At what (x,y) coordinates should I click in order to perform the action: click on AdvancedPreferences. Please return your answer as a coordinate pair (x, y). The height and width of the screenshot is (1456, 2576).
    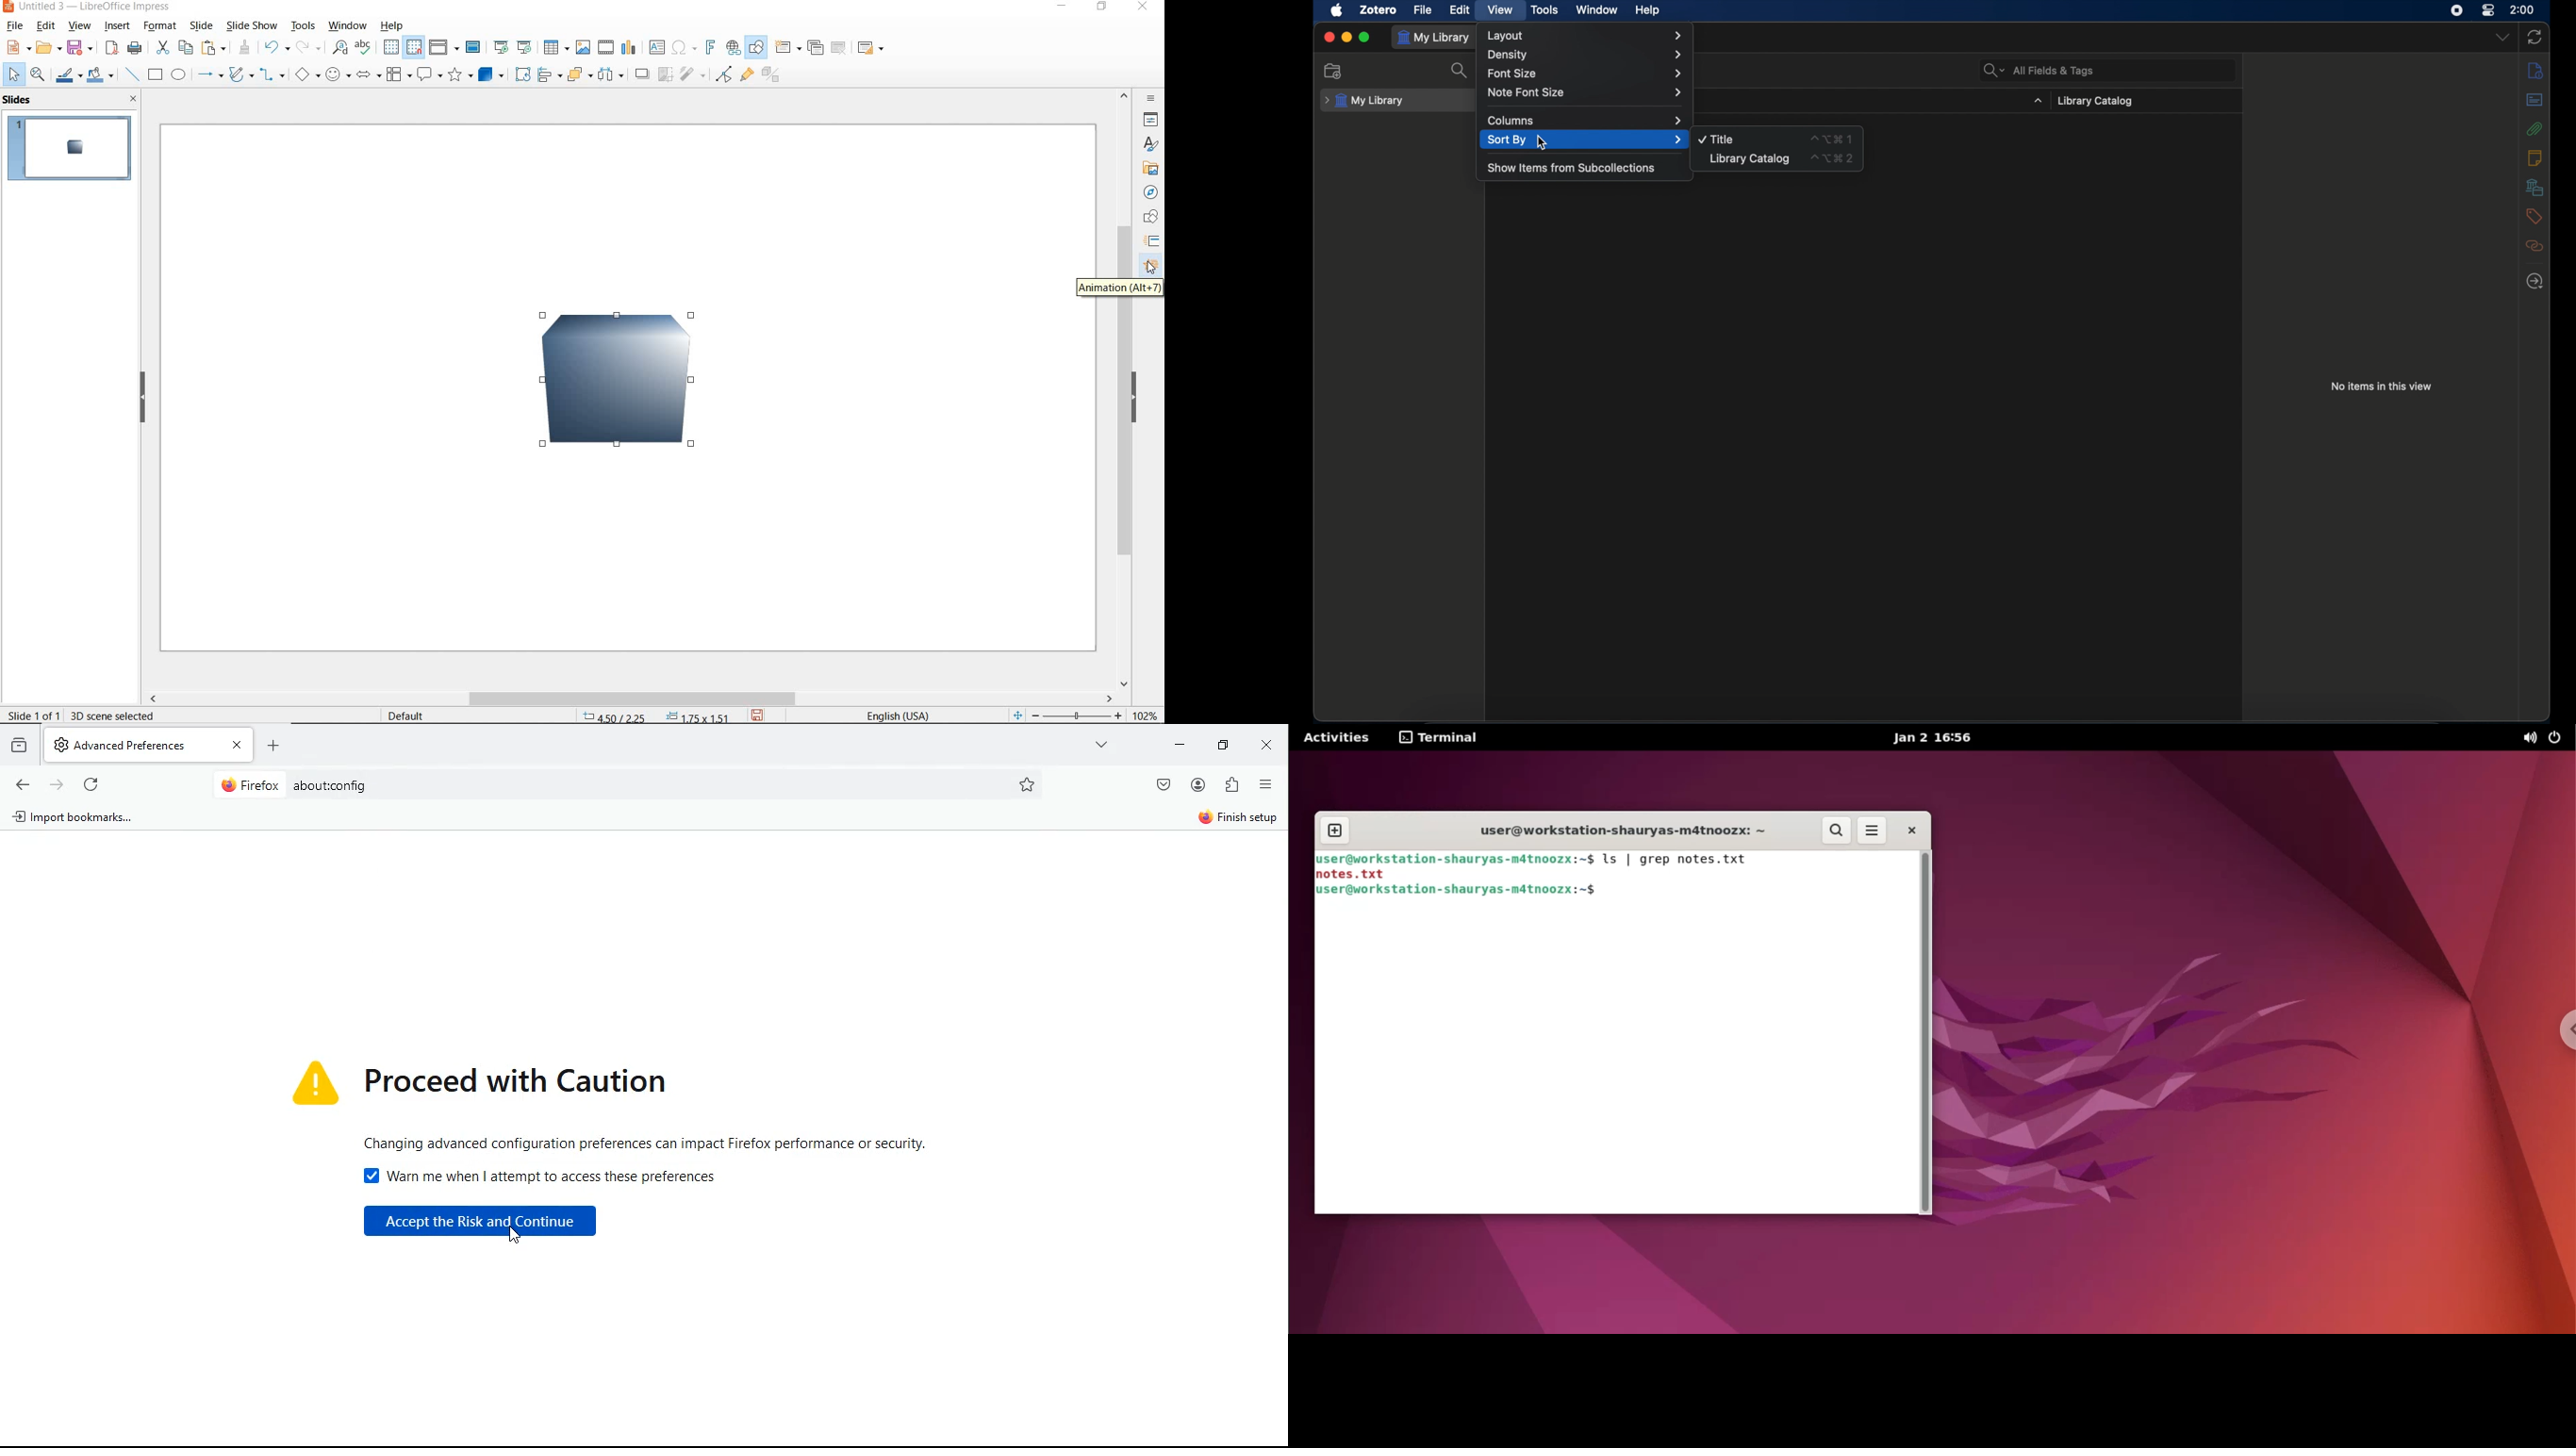
    Looking at the image, I should click on (151, 744).